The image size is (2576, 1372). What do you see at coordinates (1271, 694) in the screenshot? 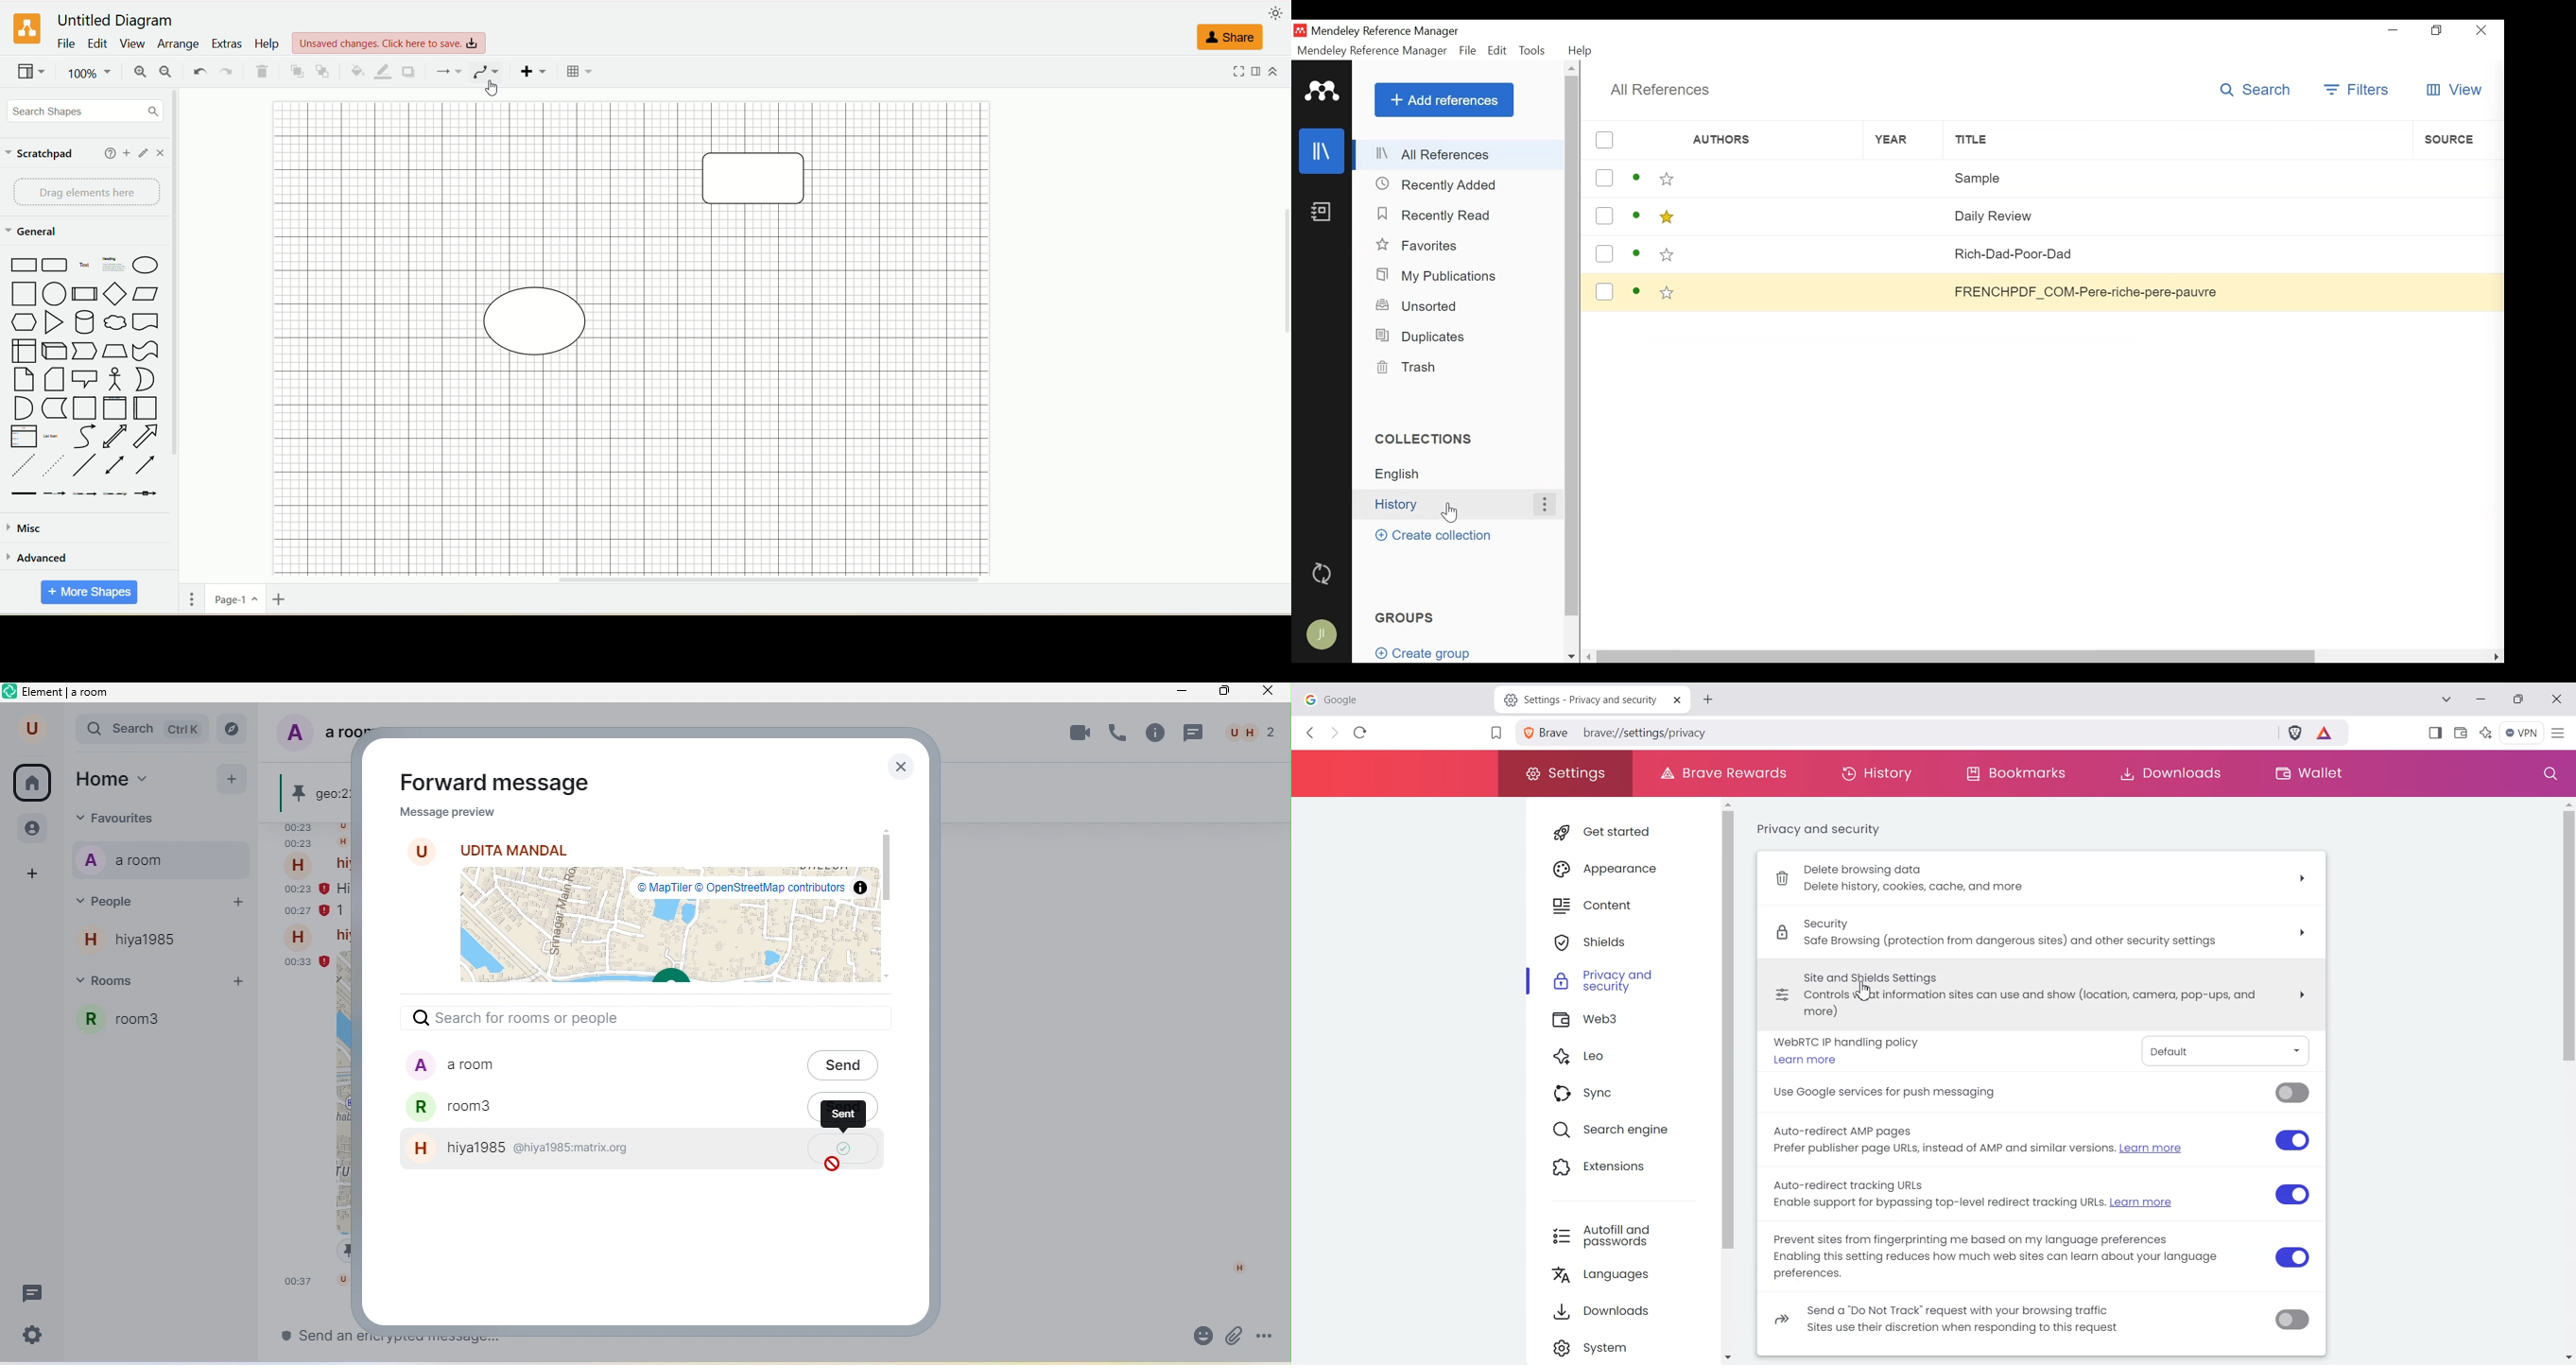
I see `close` at bounding box center [1271, 694].